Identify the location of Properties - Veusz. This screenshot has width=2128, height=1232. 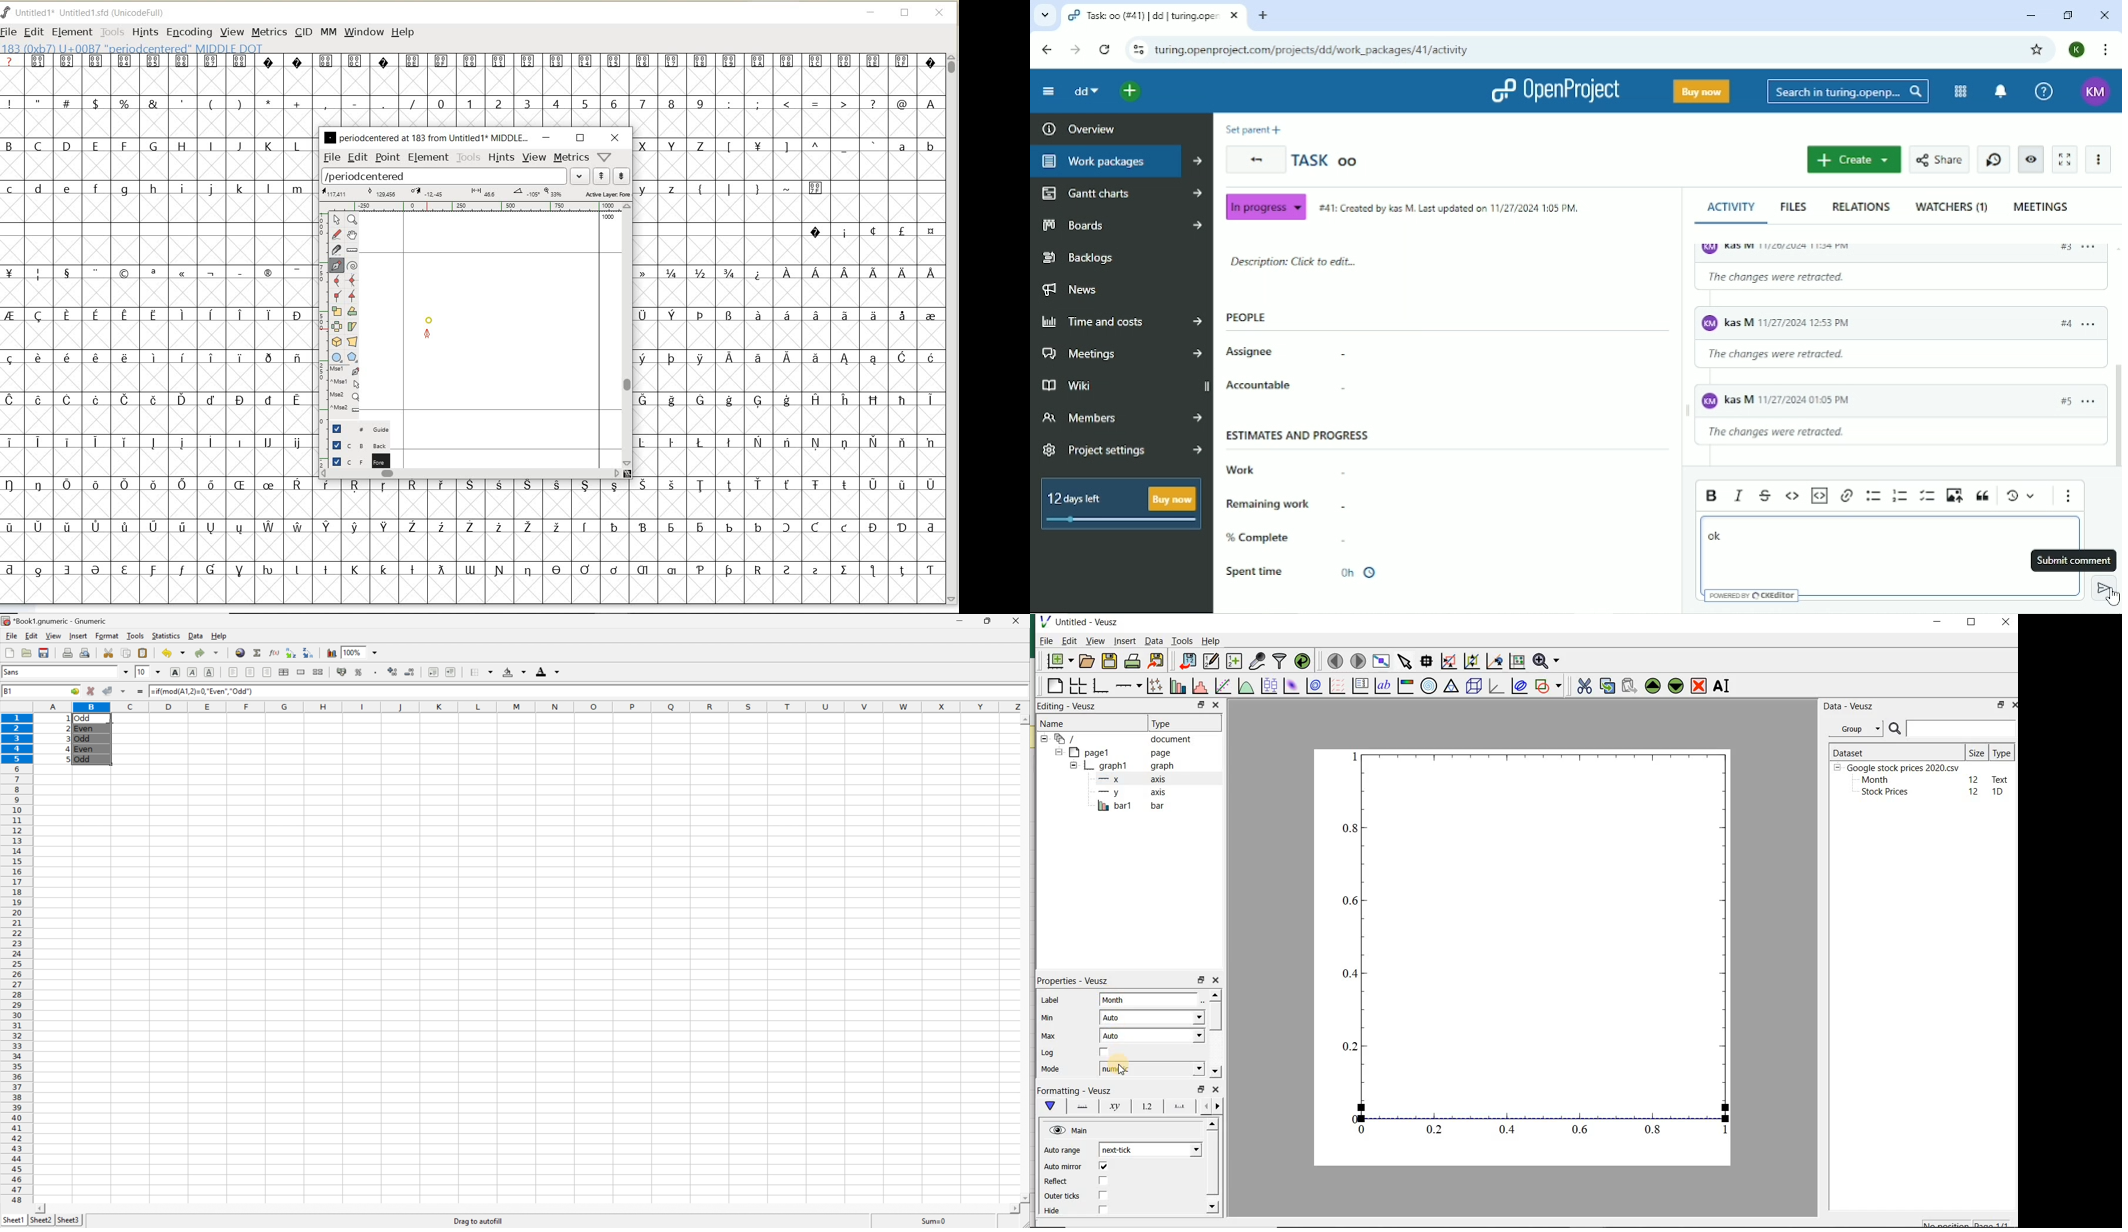
(1076, 982).